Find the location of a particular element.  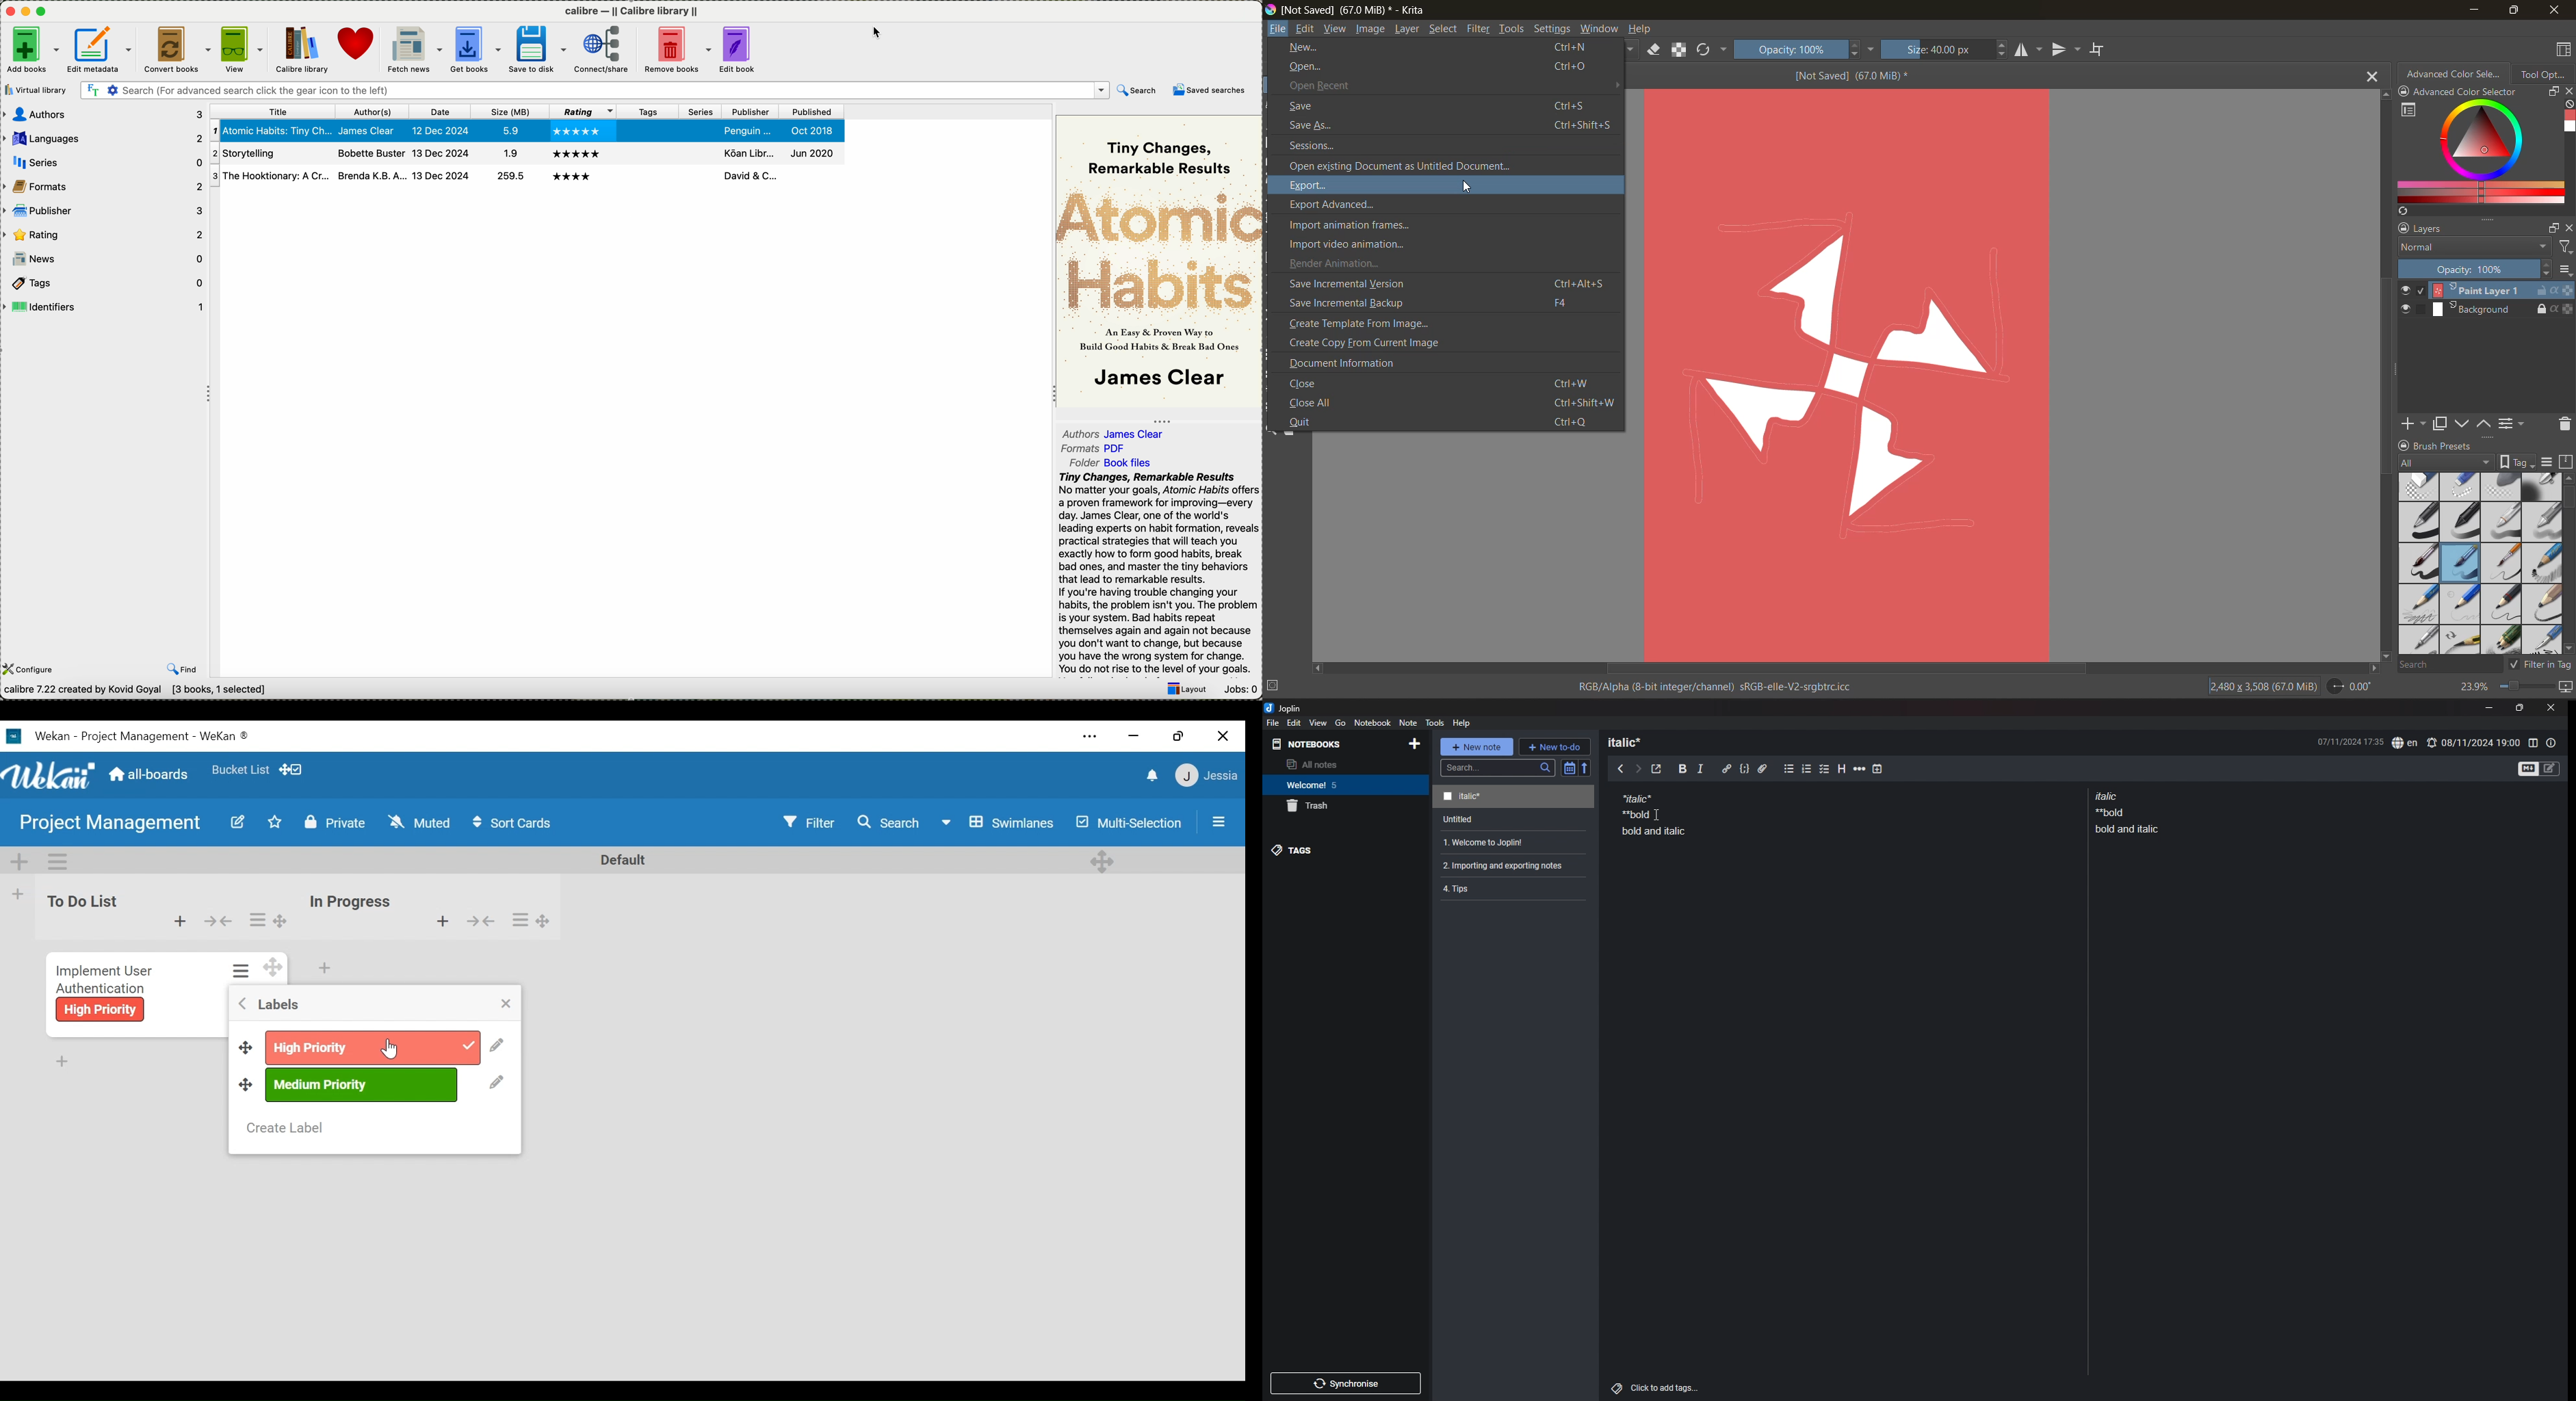

desktop drag handles is located at coordinates (545, 920).